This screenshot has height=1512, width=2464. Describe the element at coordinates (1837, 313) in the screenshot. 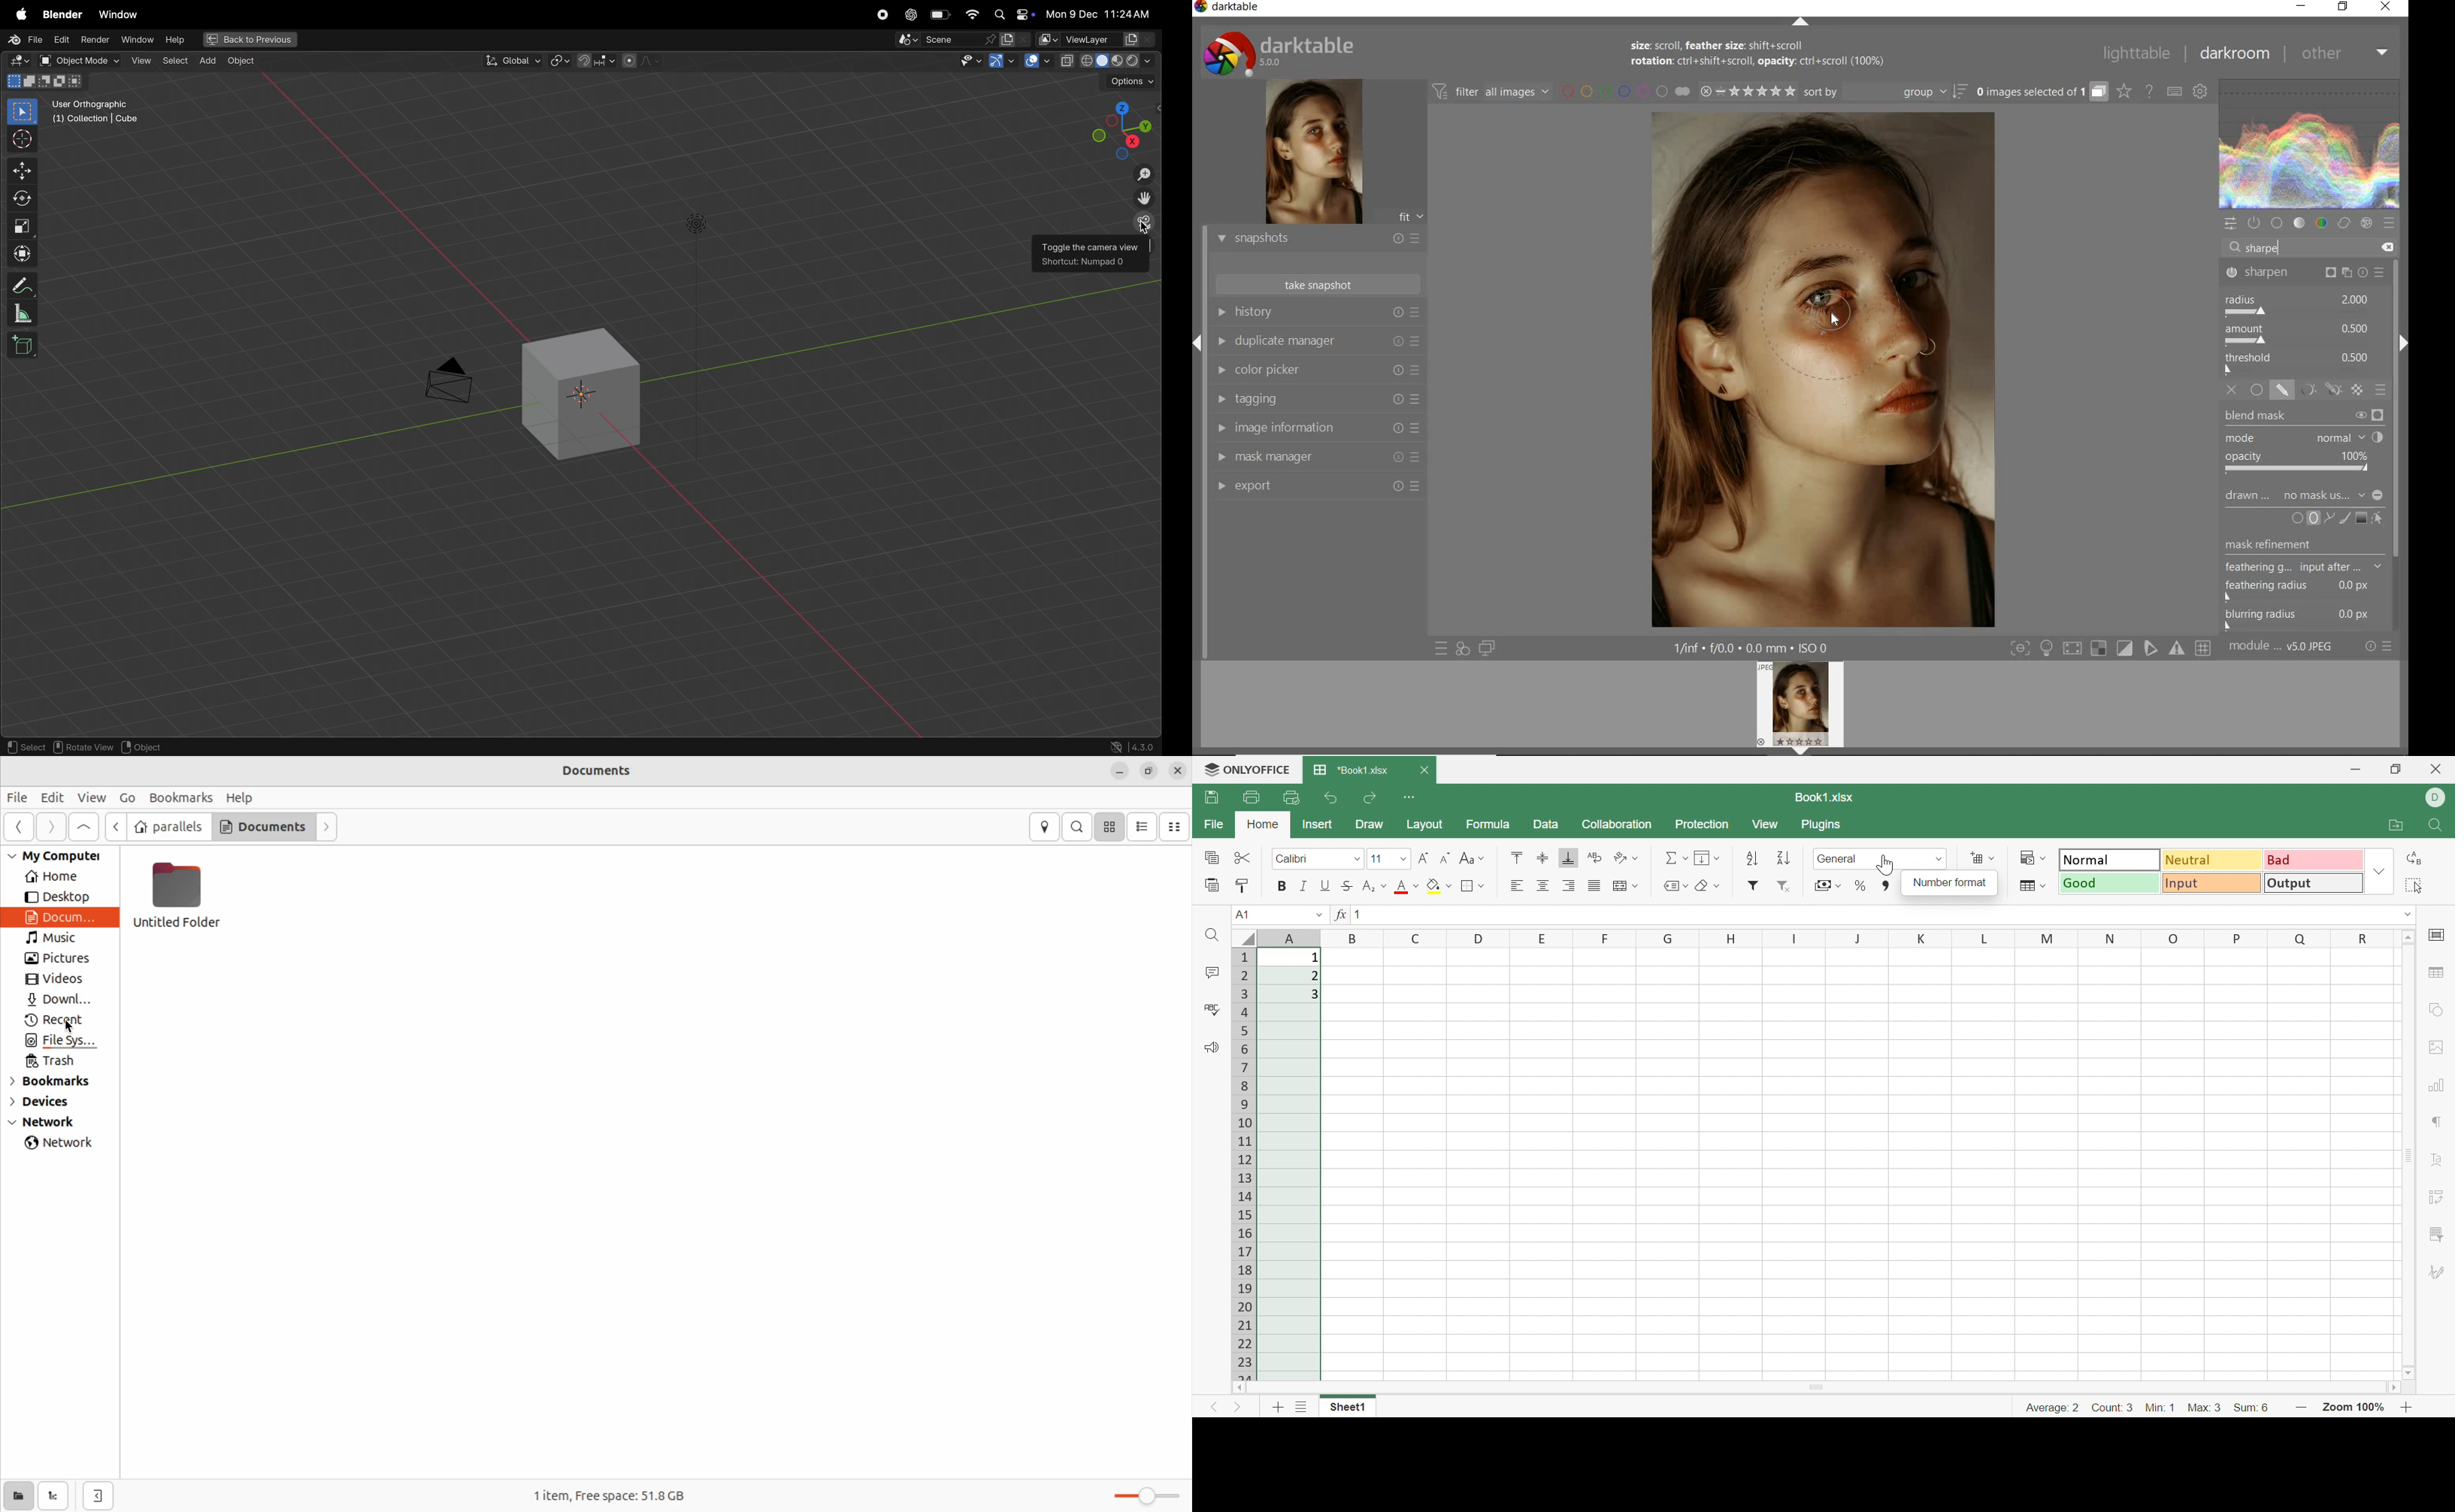

I see `DRAWN ELLIPSE MASK` at that location.